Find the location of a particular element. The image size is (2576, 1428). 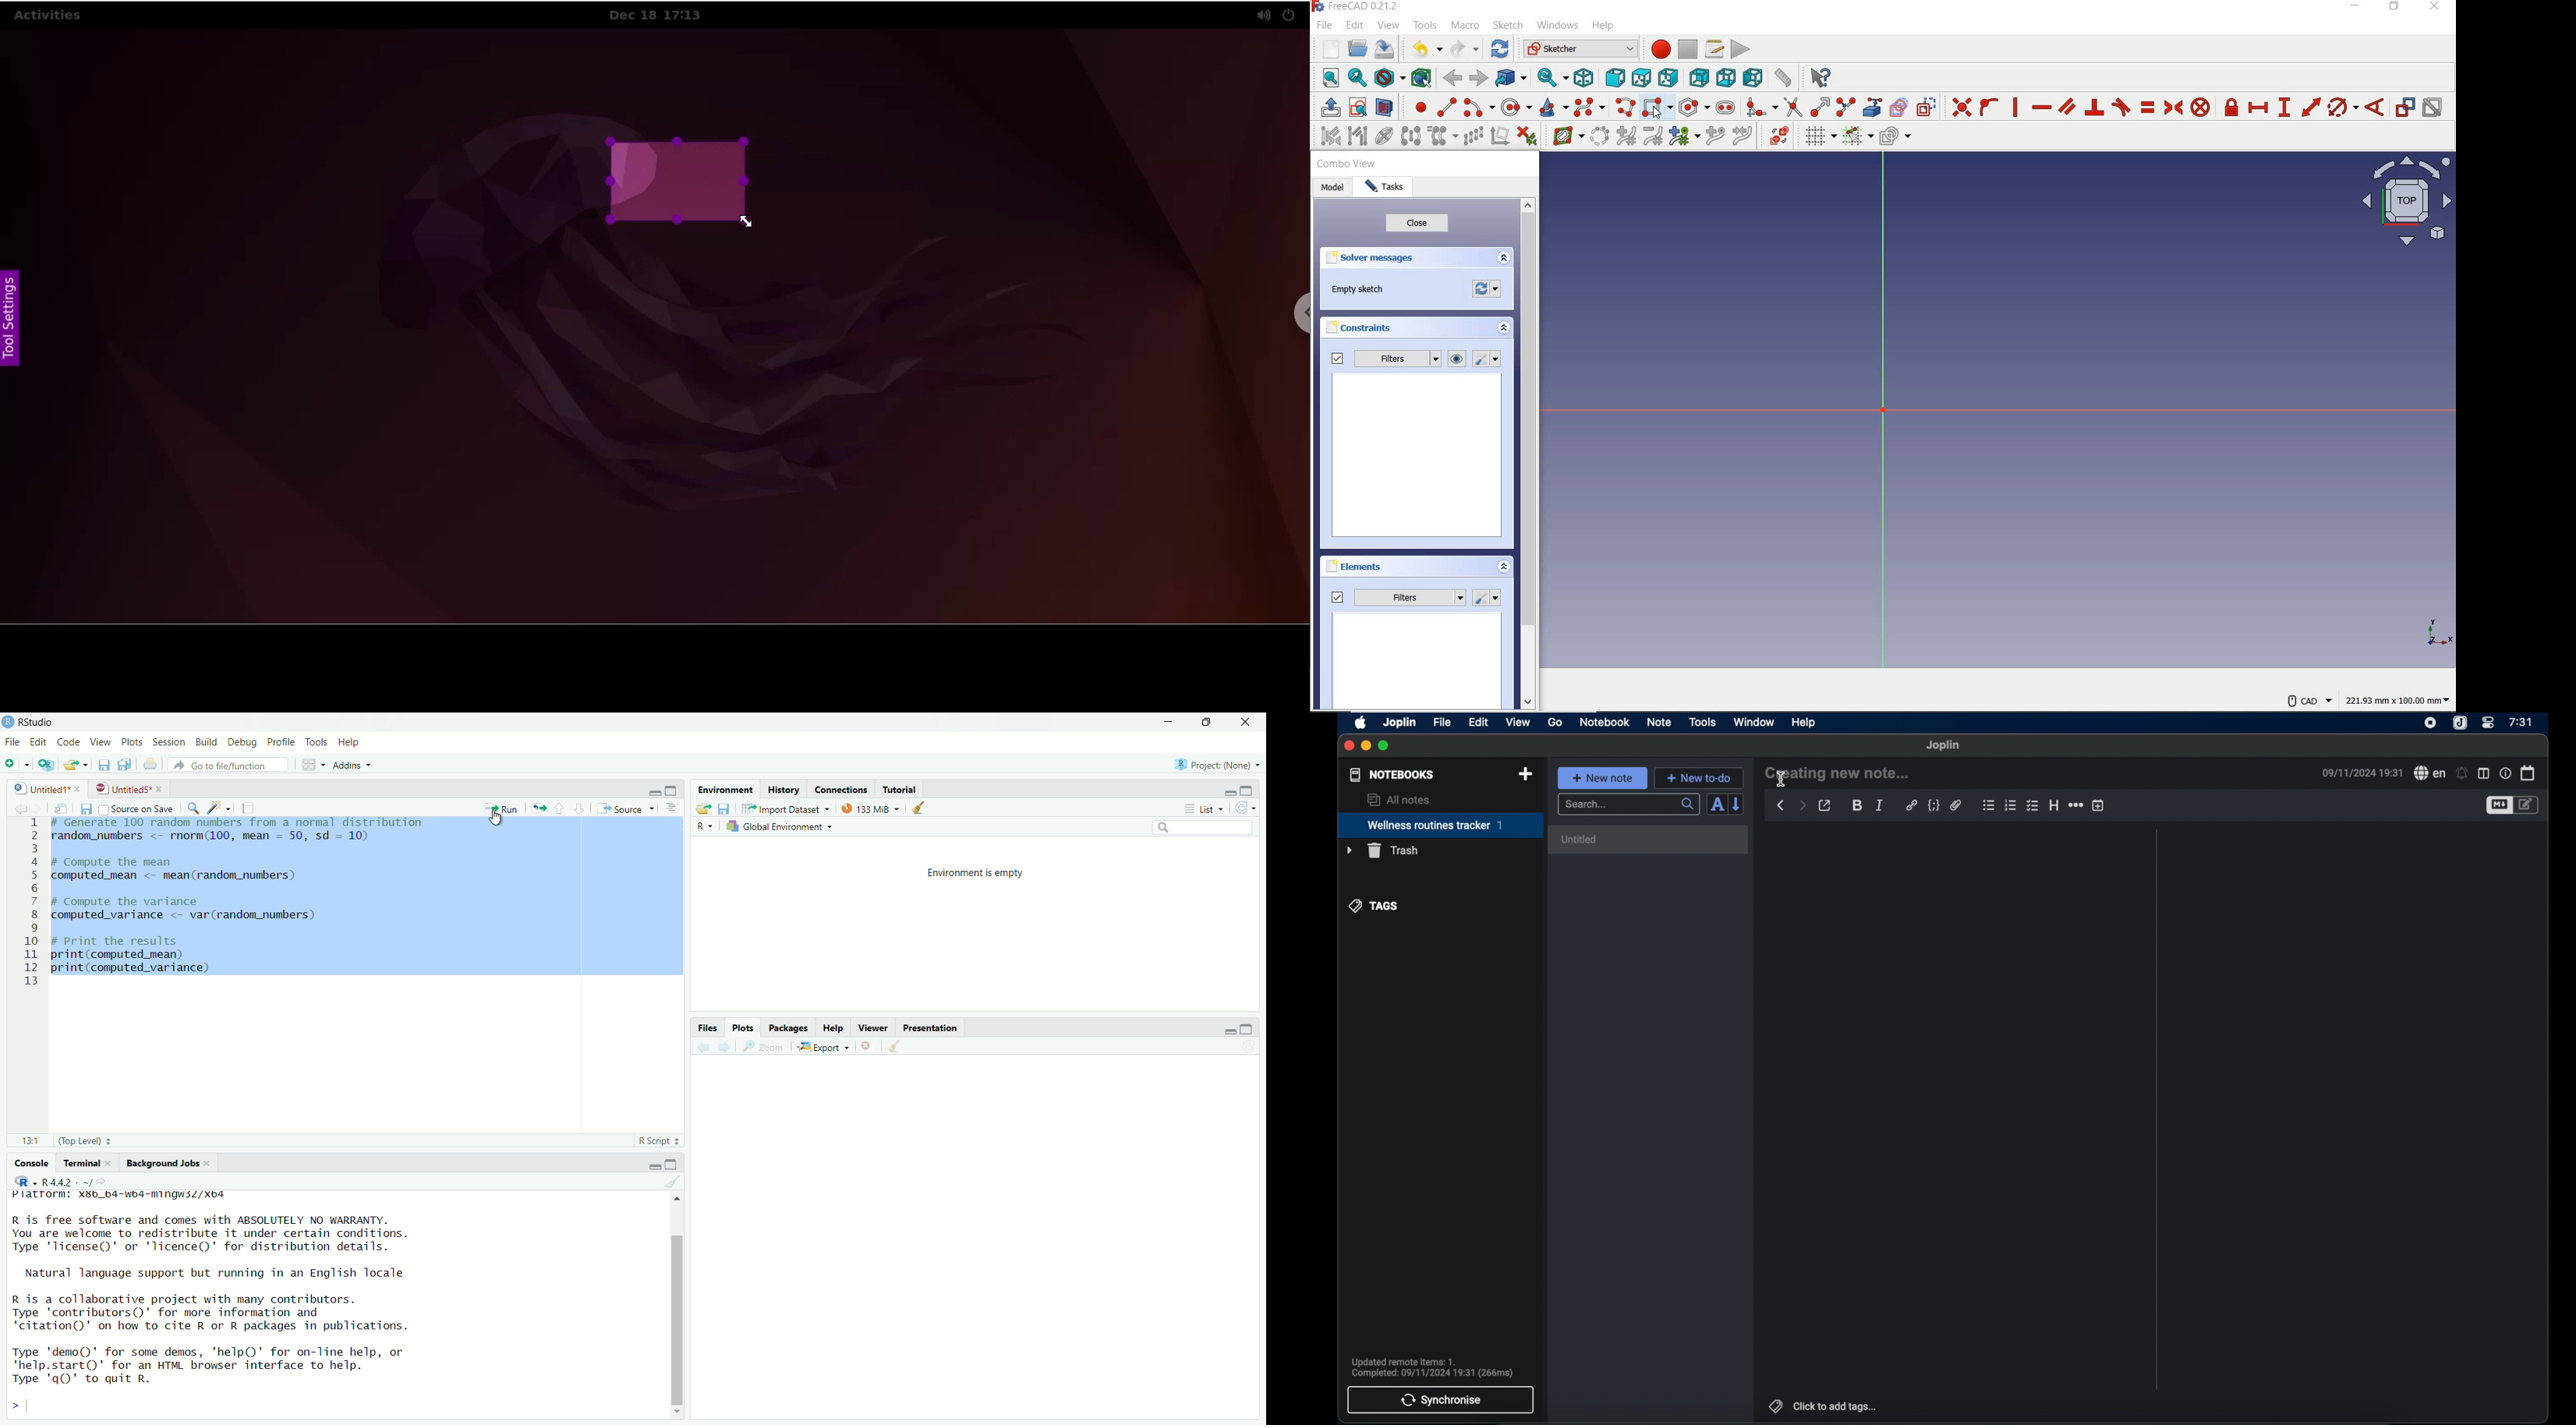

new file is located at coordinates (16, 763).